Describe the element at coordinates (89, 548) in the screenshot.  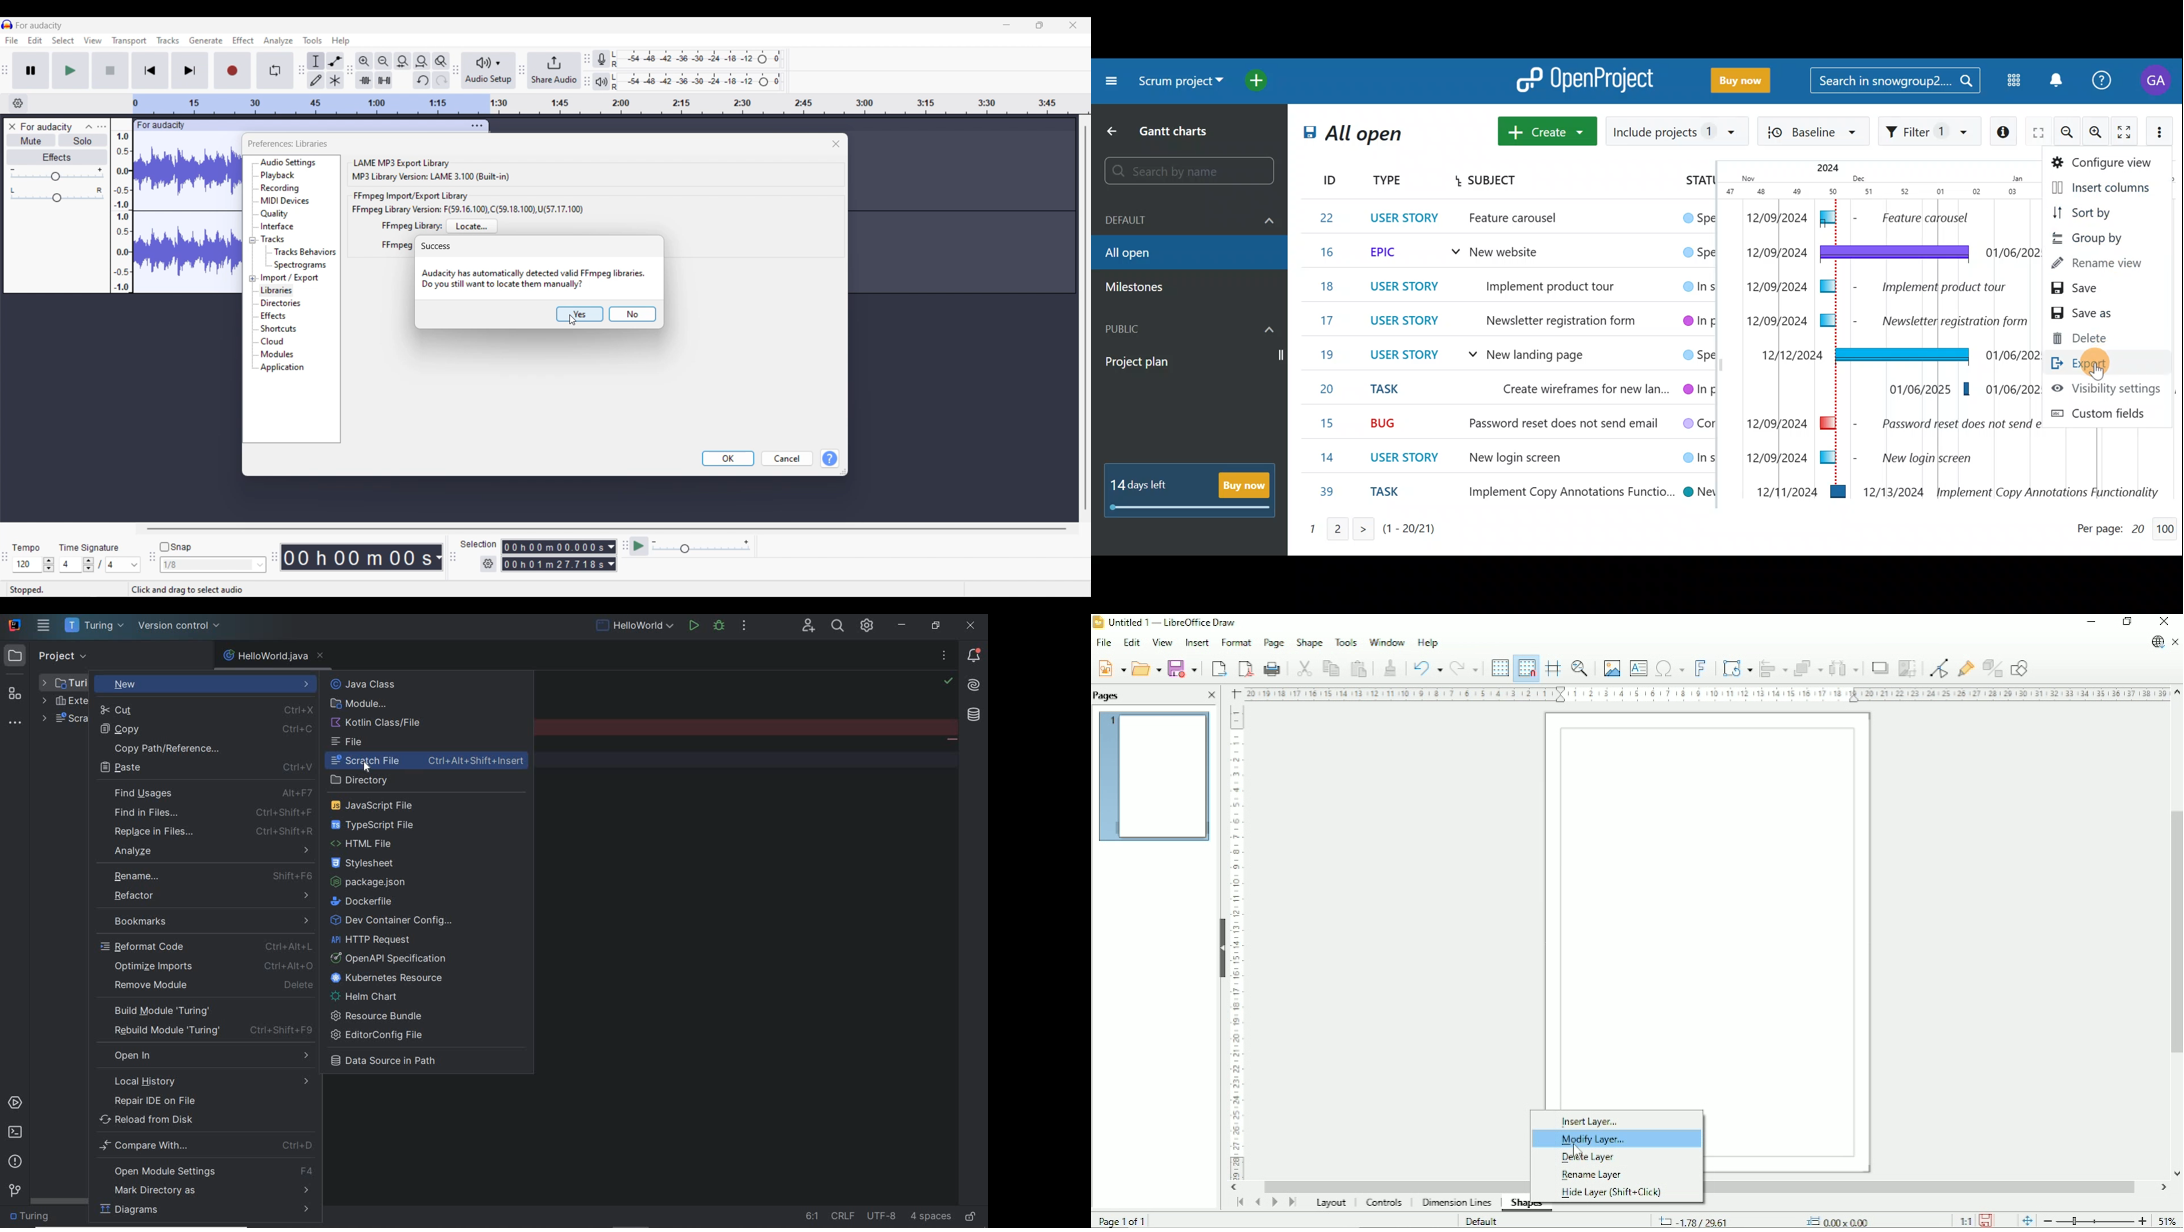
I see `time signature` at that location.